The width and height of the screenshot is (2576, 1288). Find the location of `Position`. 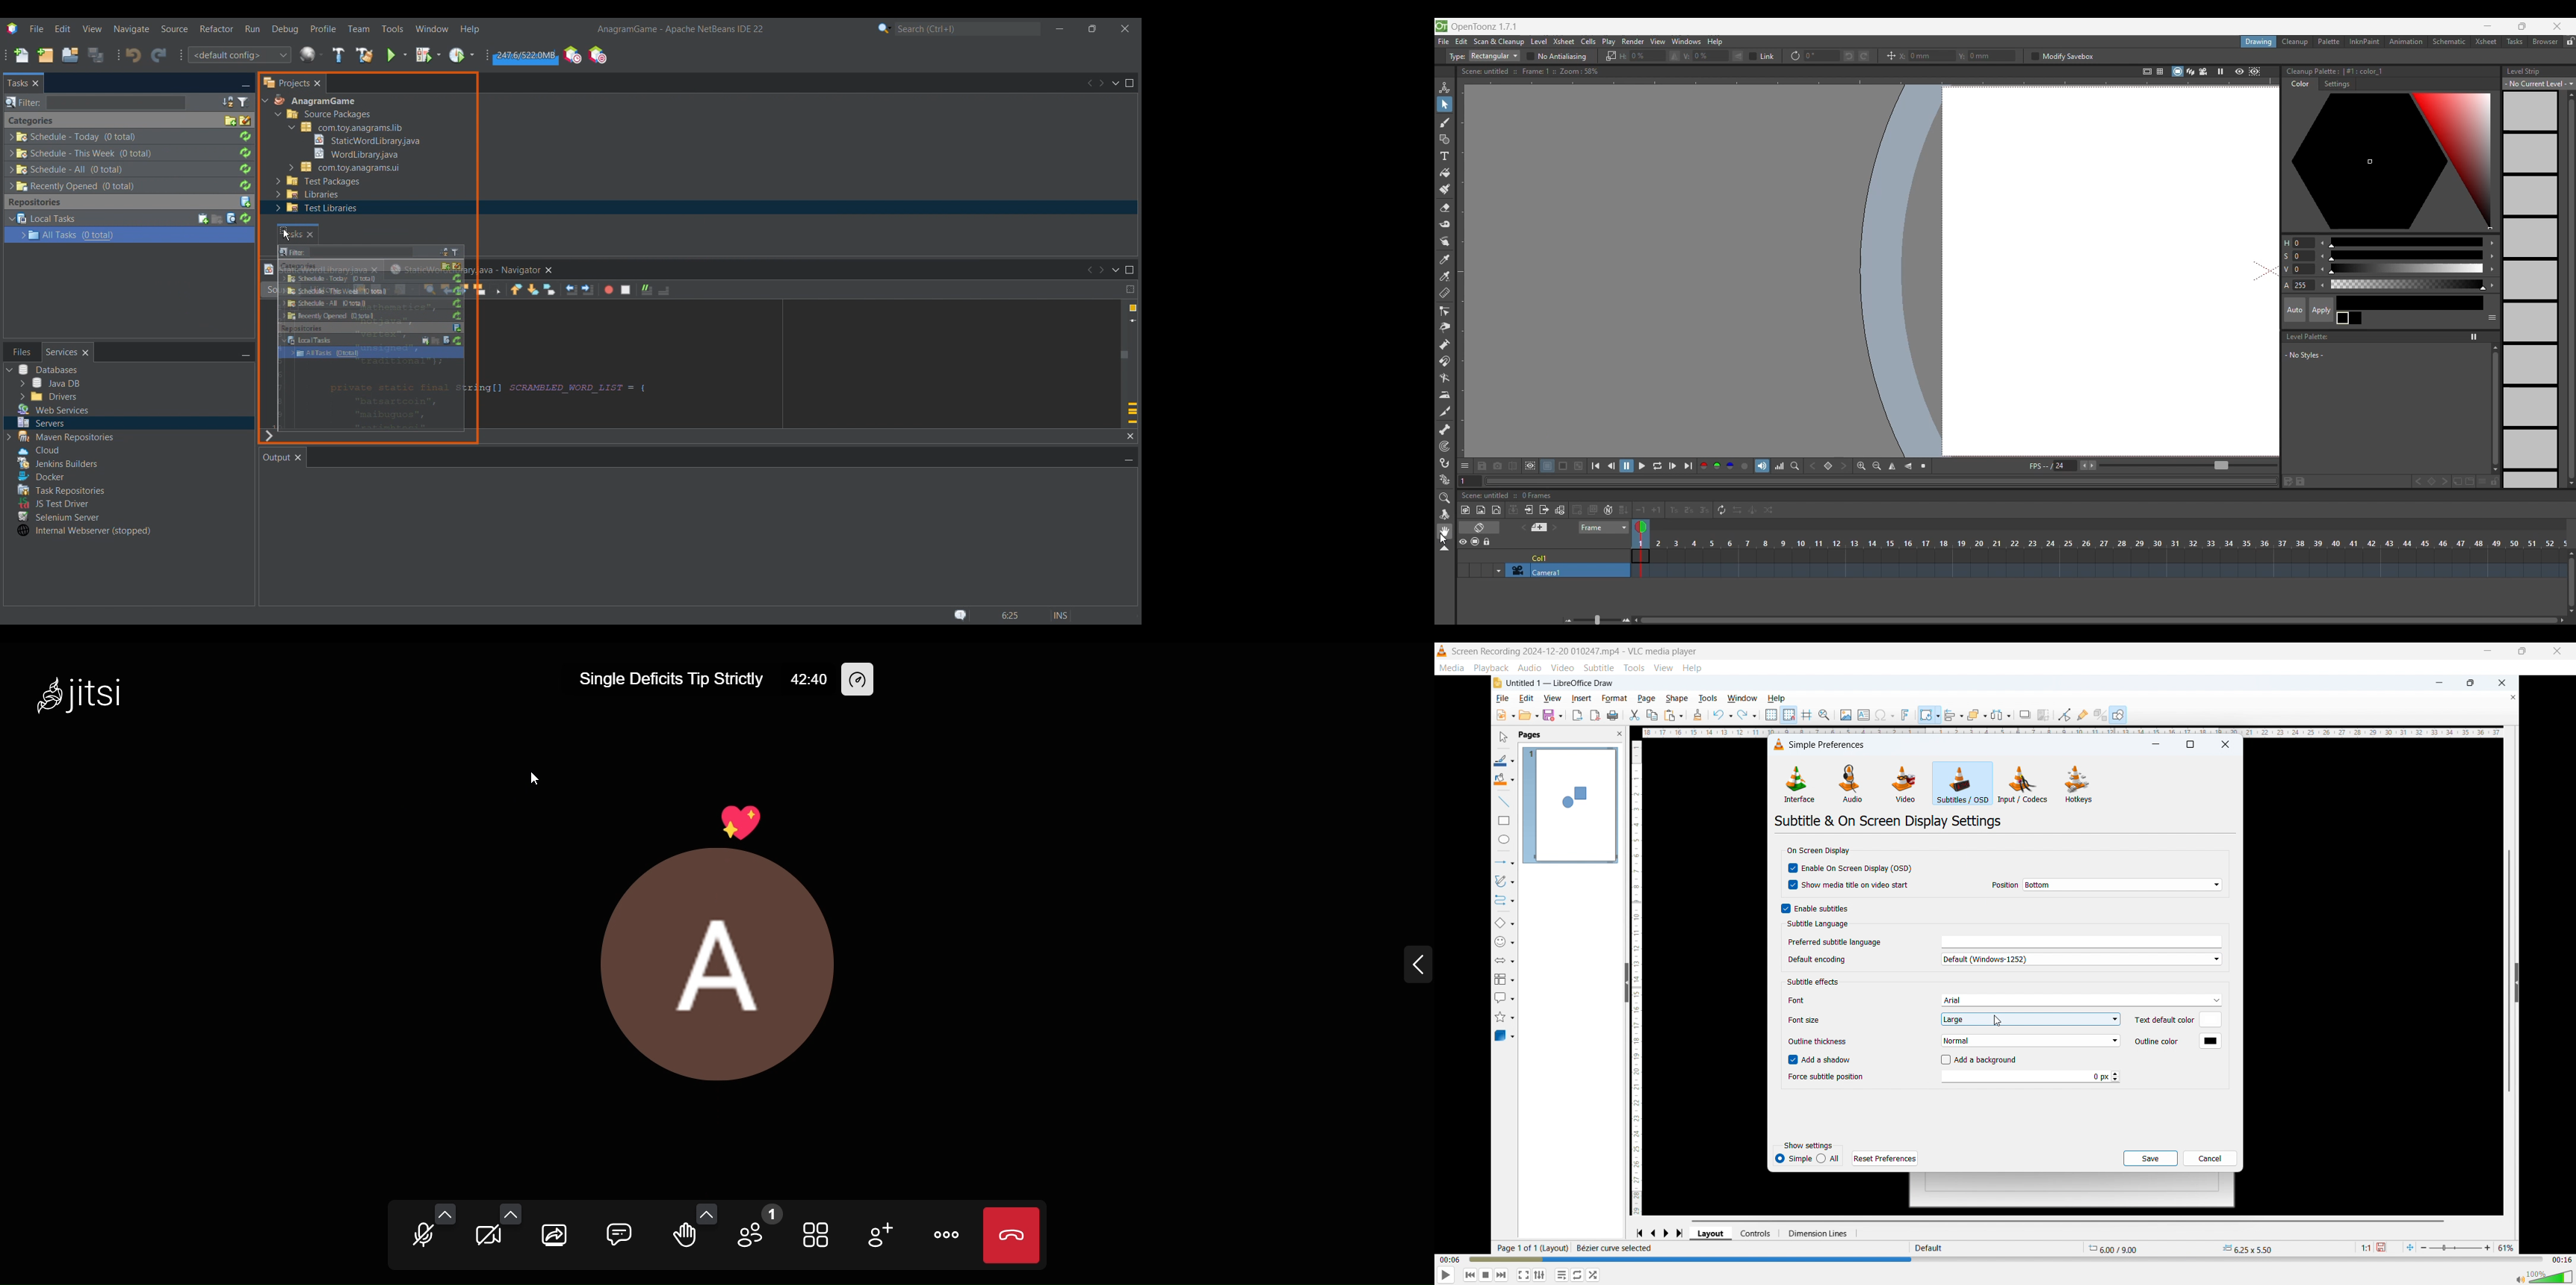

Position is located at coordinates (2004, 884).